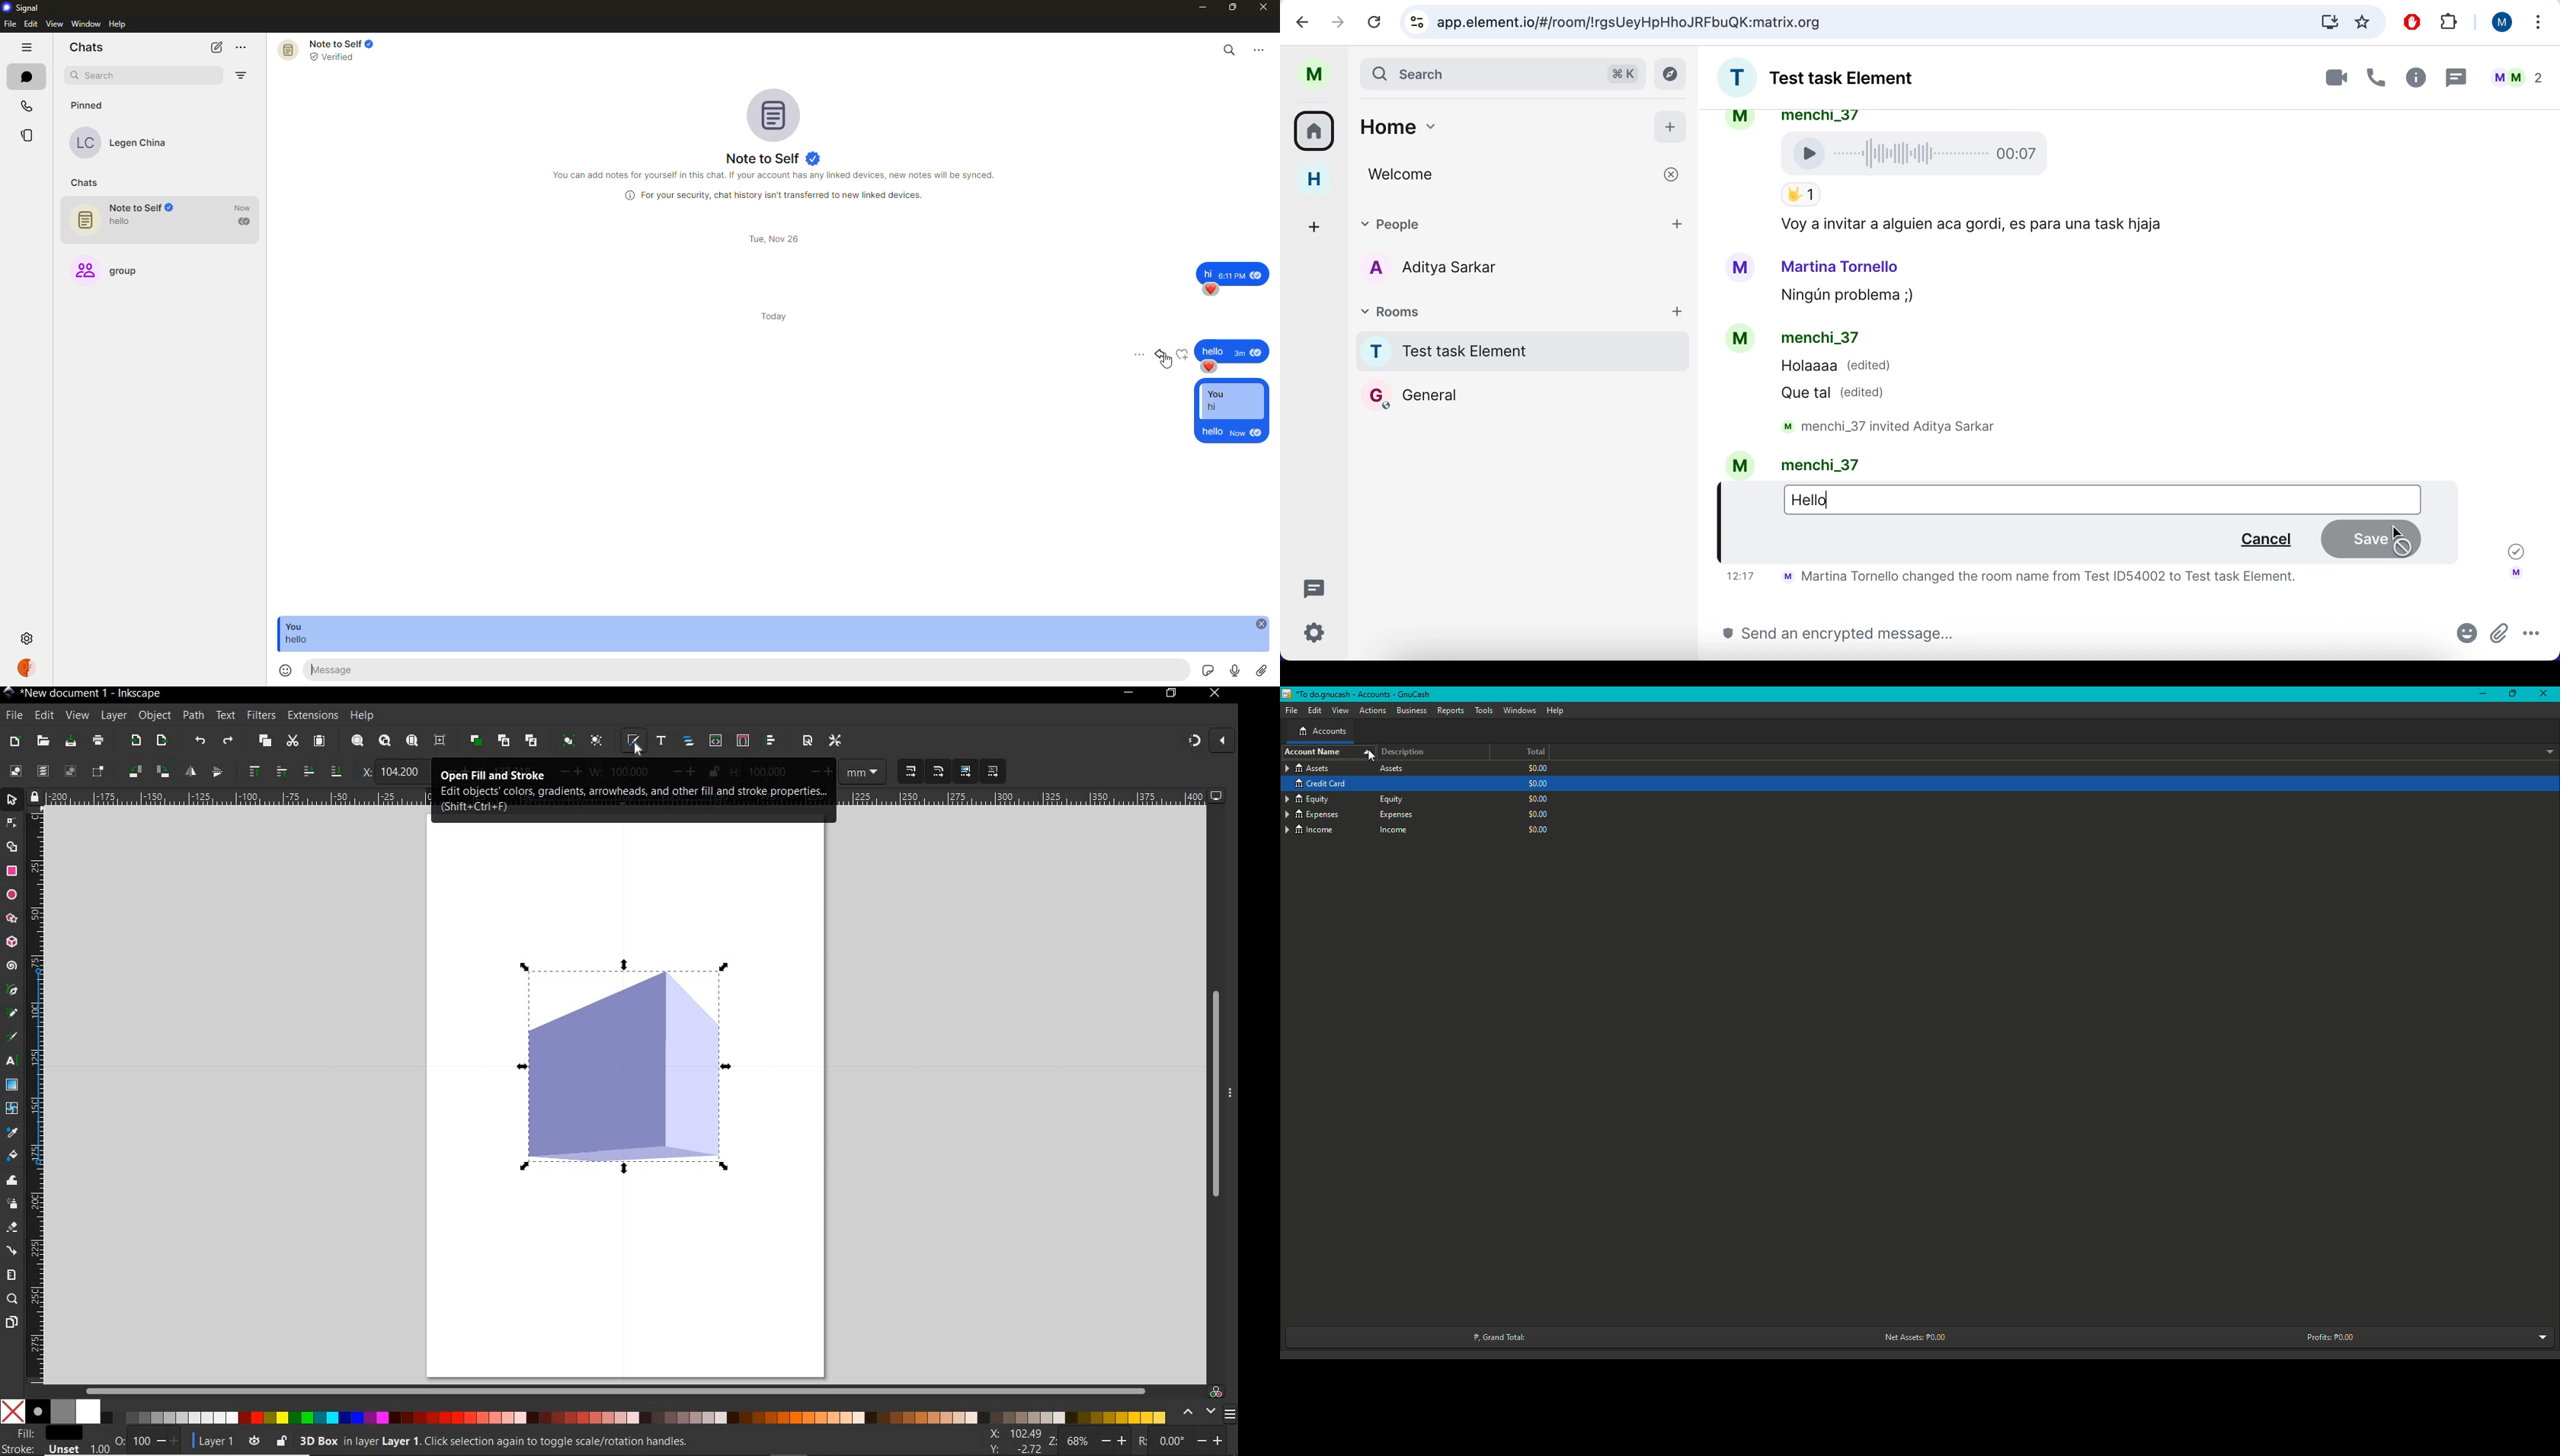 This screenshot has height=1456, width=2576. Describe the element at coordinates (1230, 410) in the screenshot. I see `reply` at that location.